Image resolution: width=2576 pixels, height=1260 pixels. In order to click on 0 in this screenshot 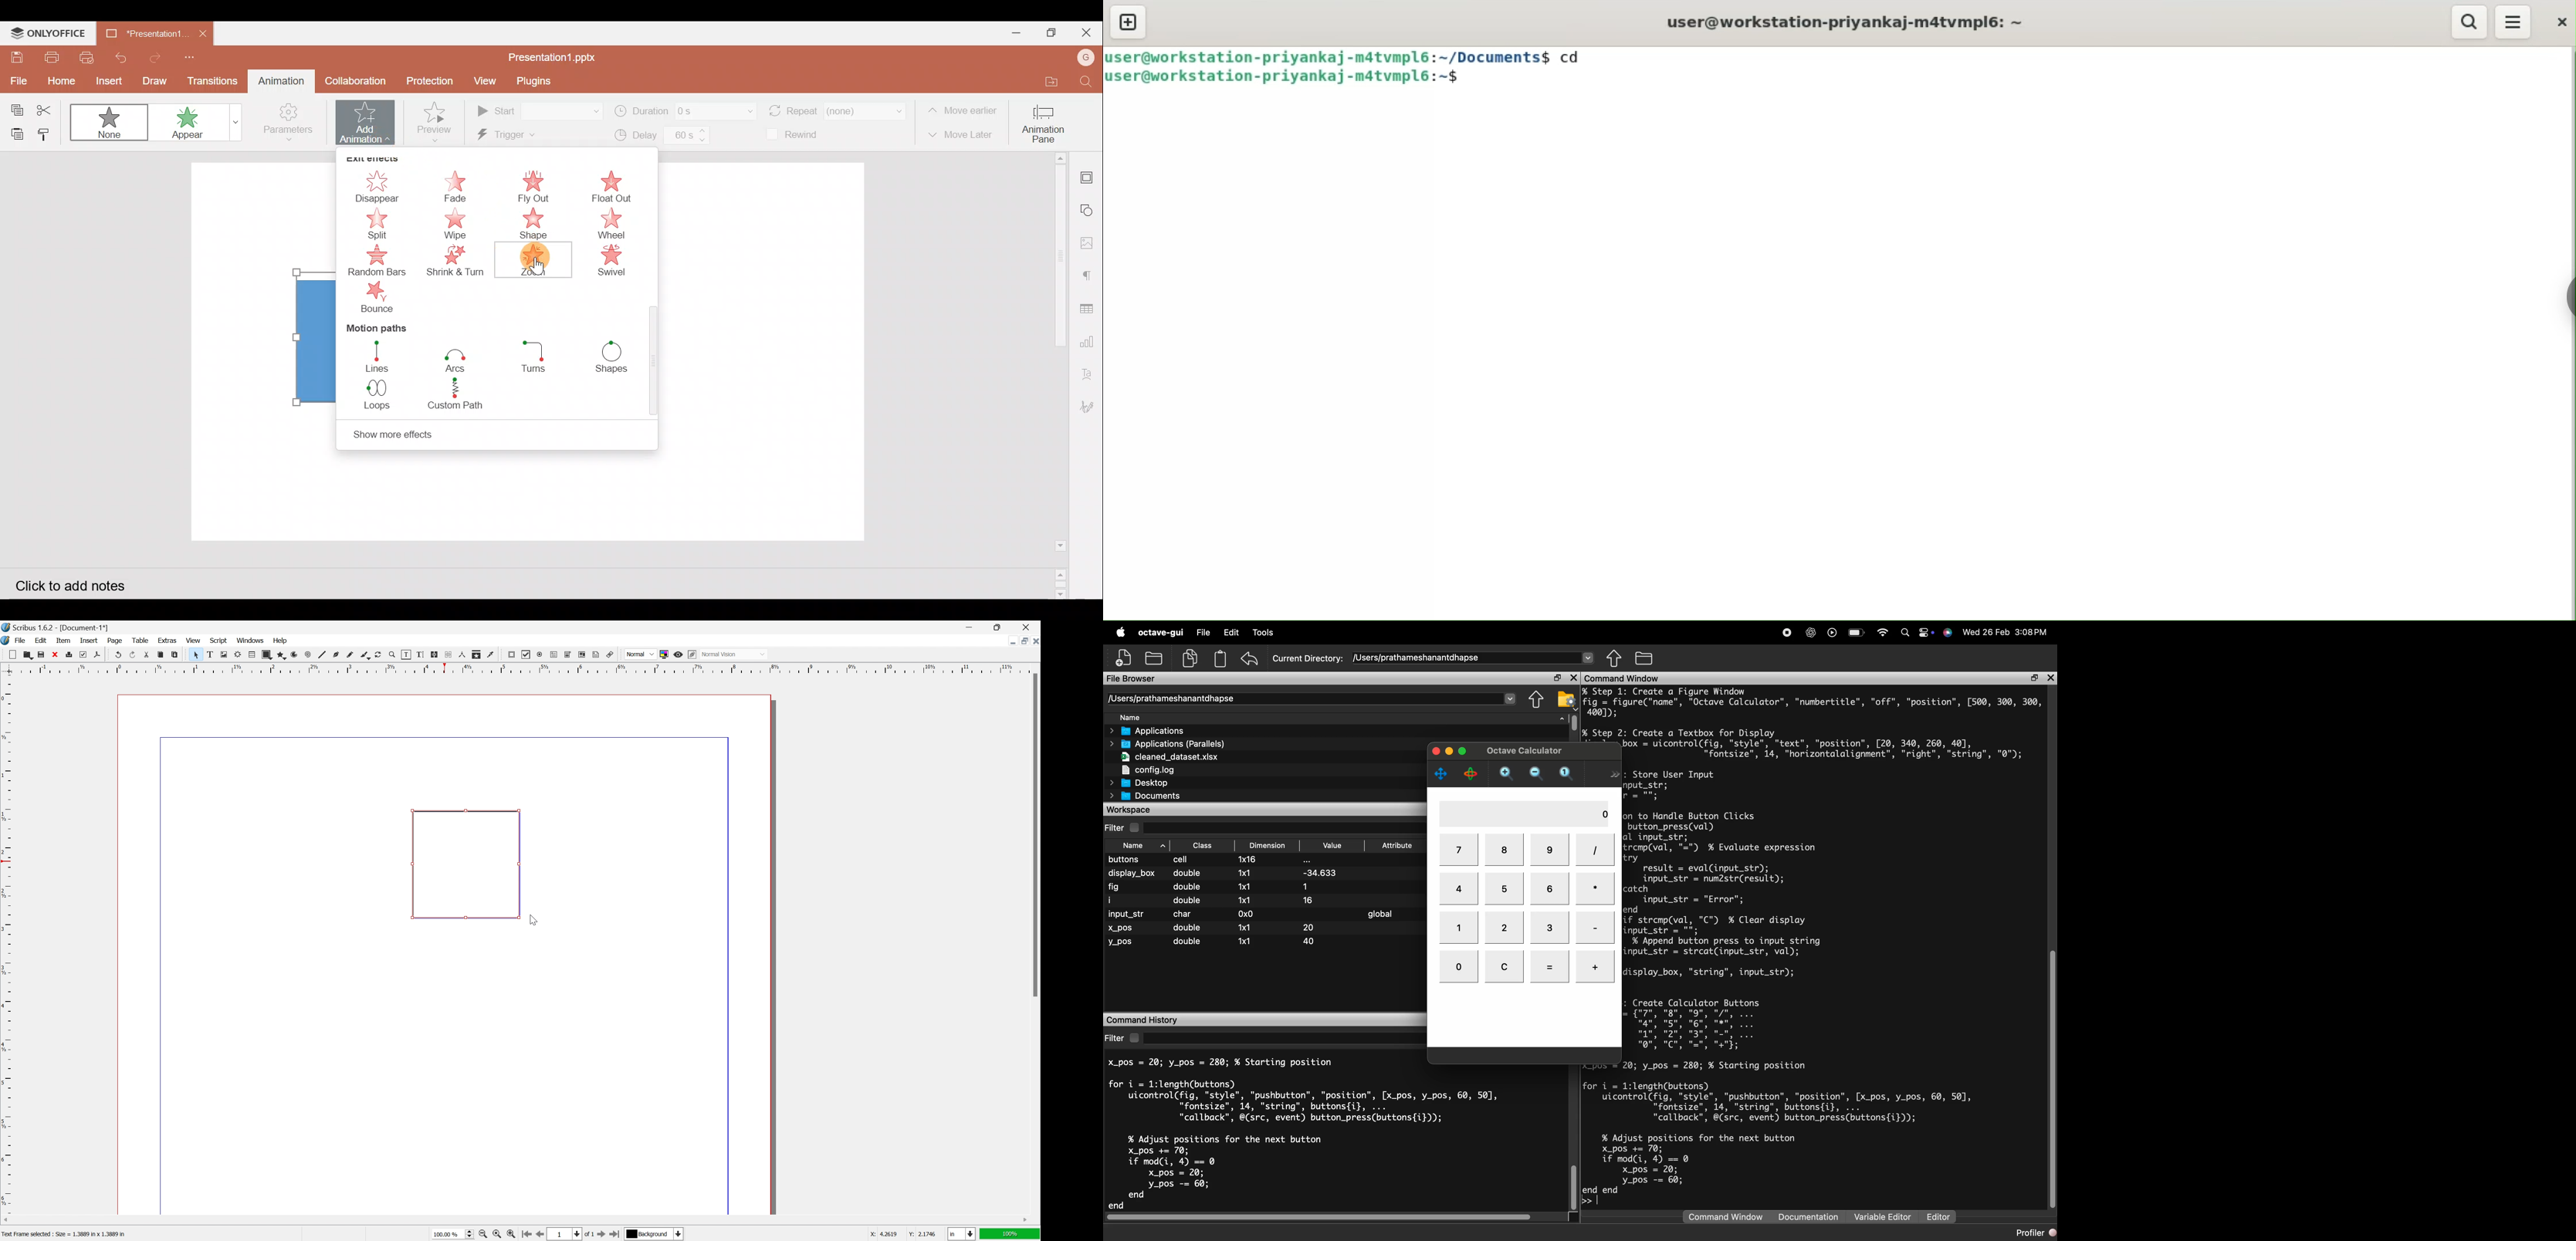, I will do `click(1460, 965)`.